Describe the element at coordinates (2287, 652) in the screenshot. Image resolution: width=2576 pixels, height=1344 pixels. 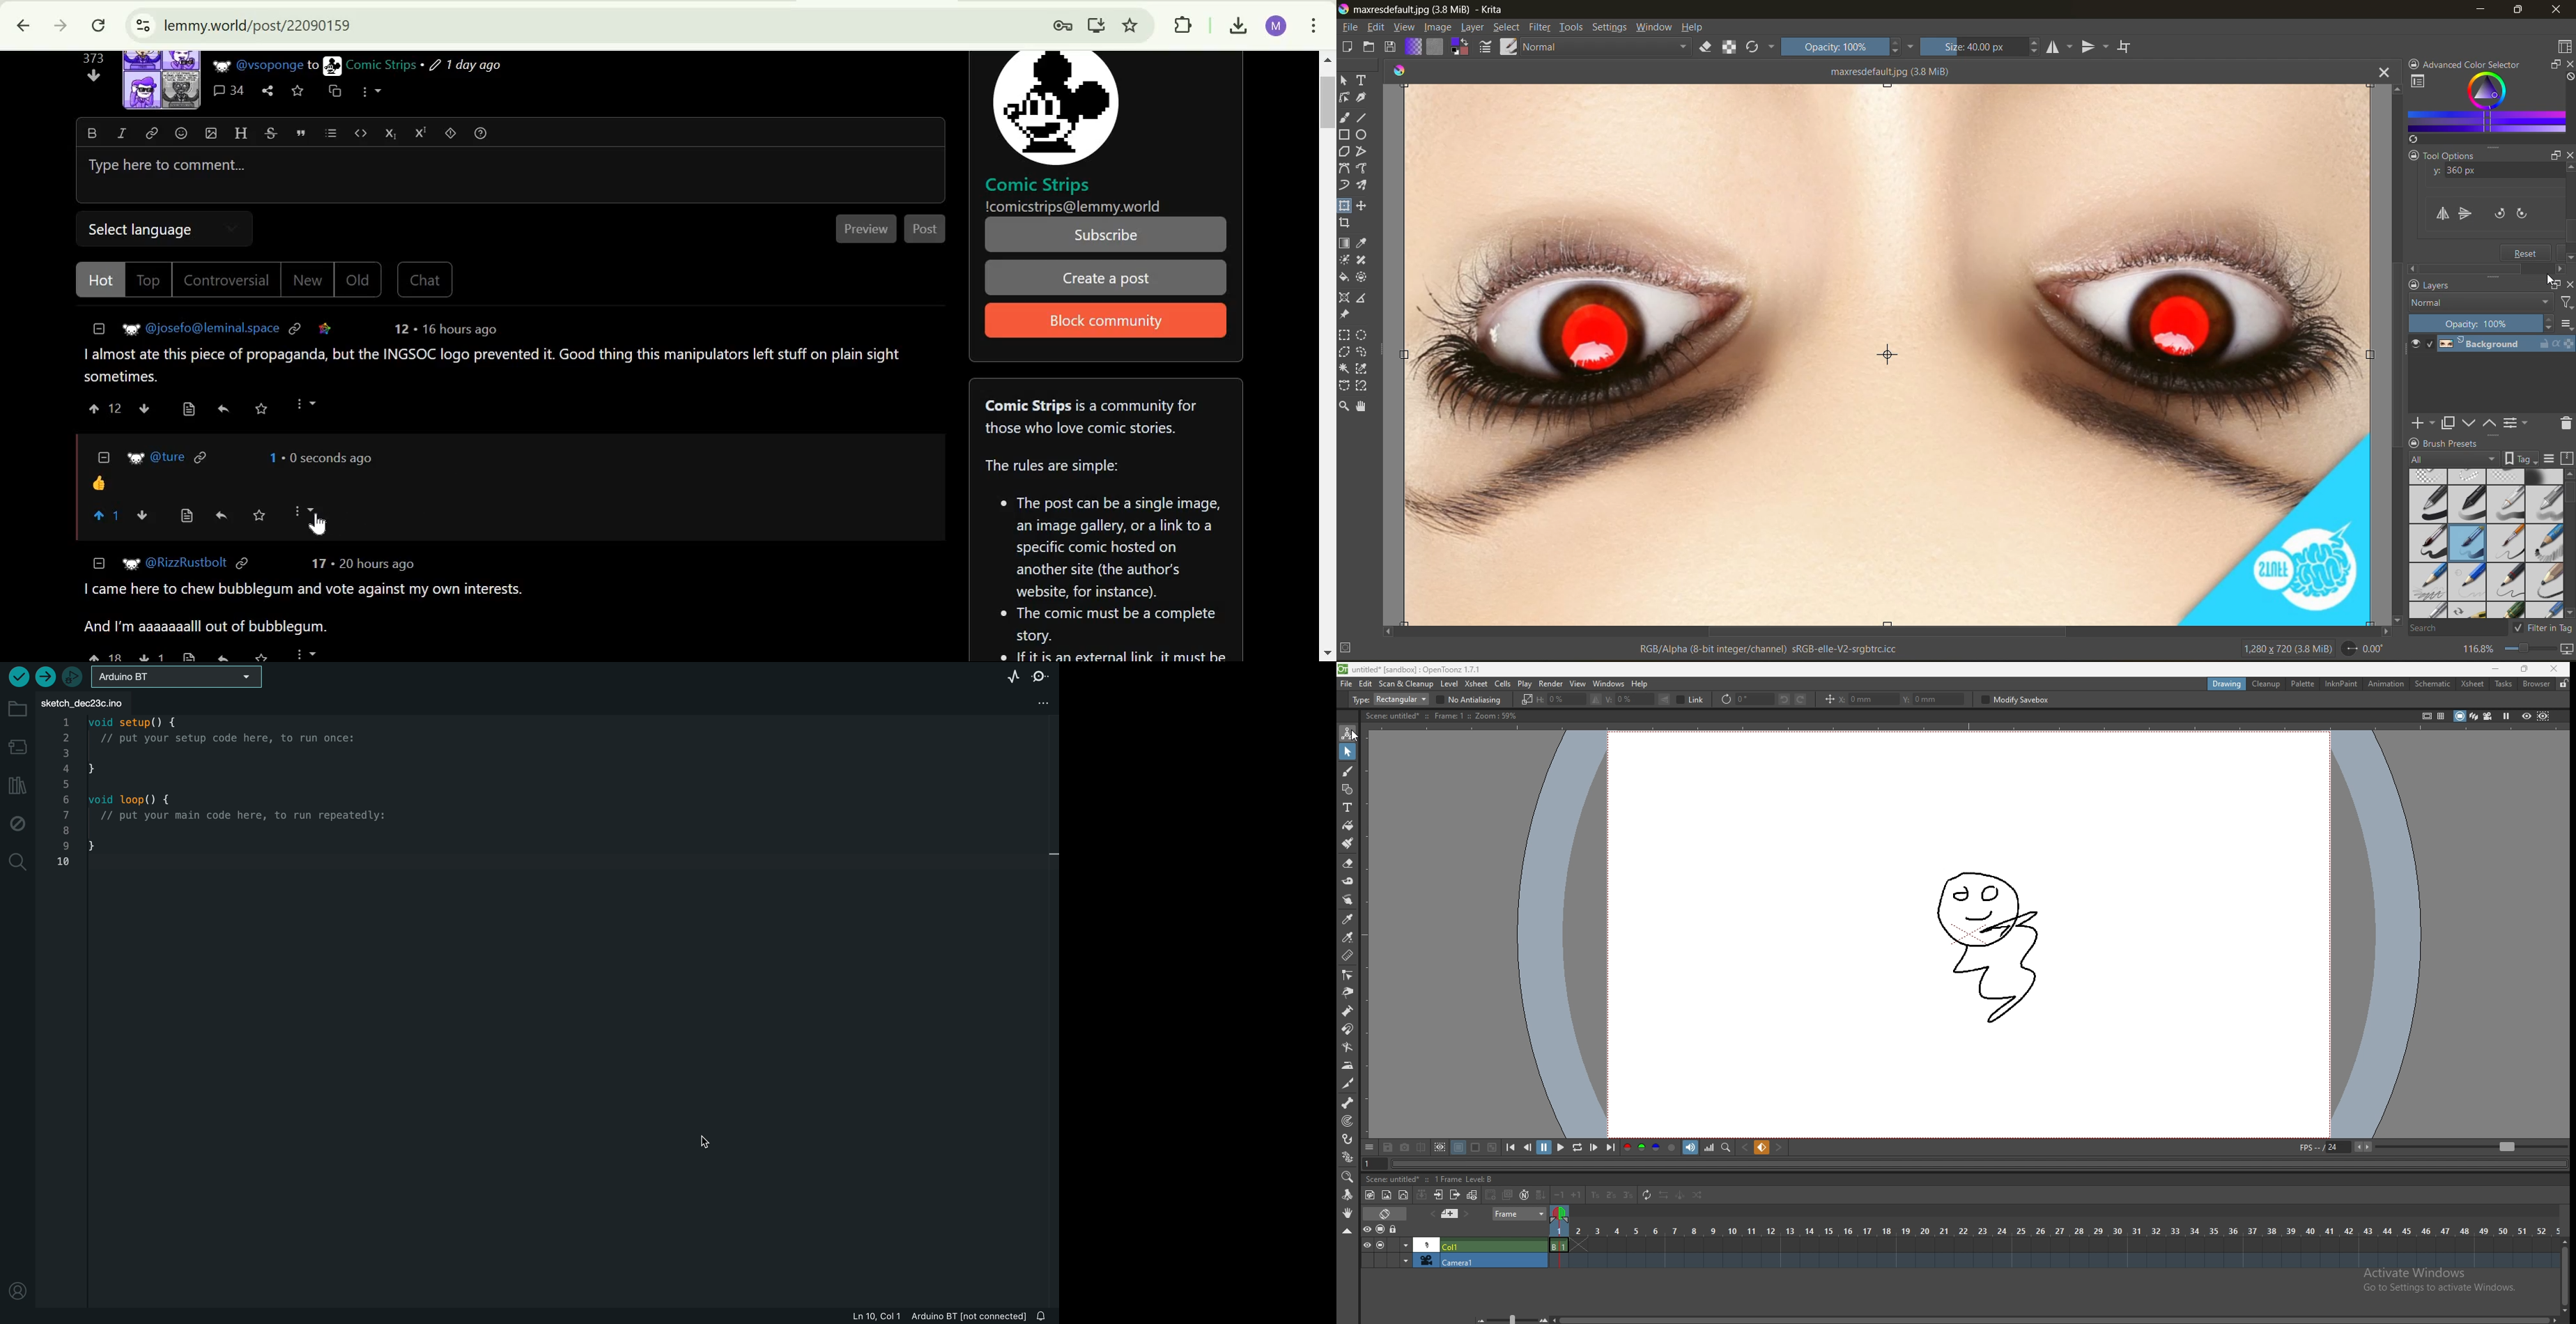
I see `image metadata` at that location.